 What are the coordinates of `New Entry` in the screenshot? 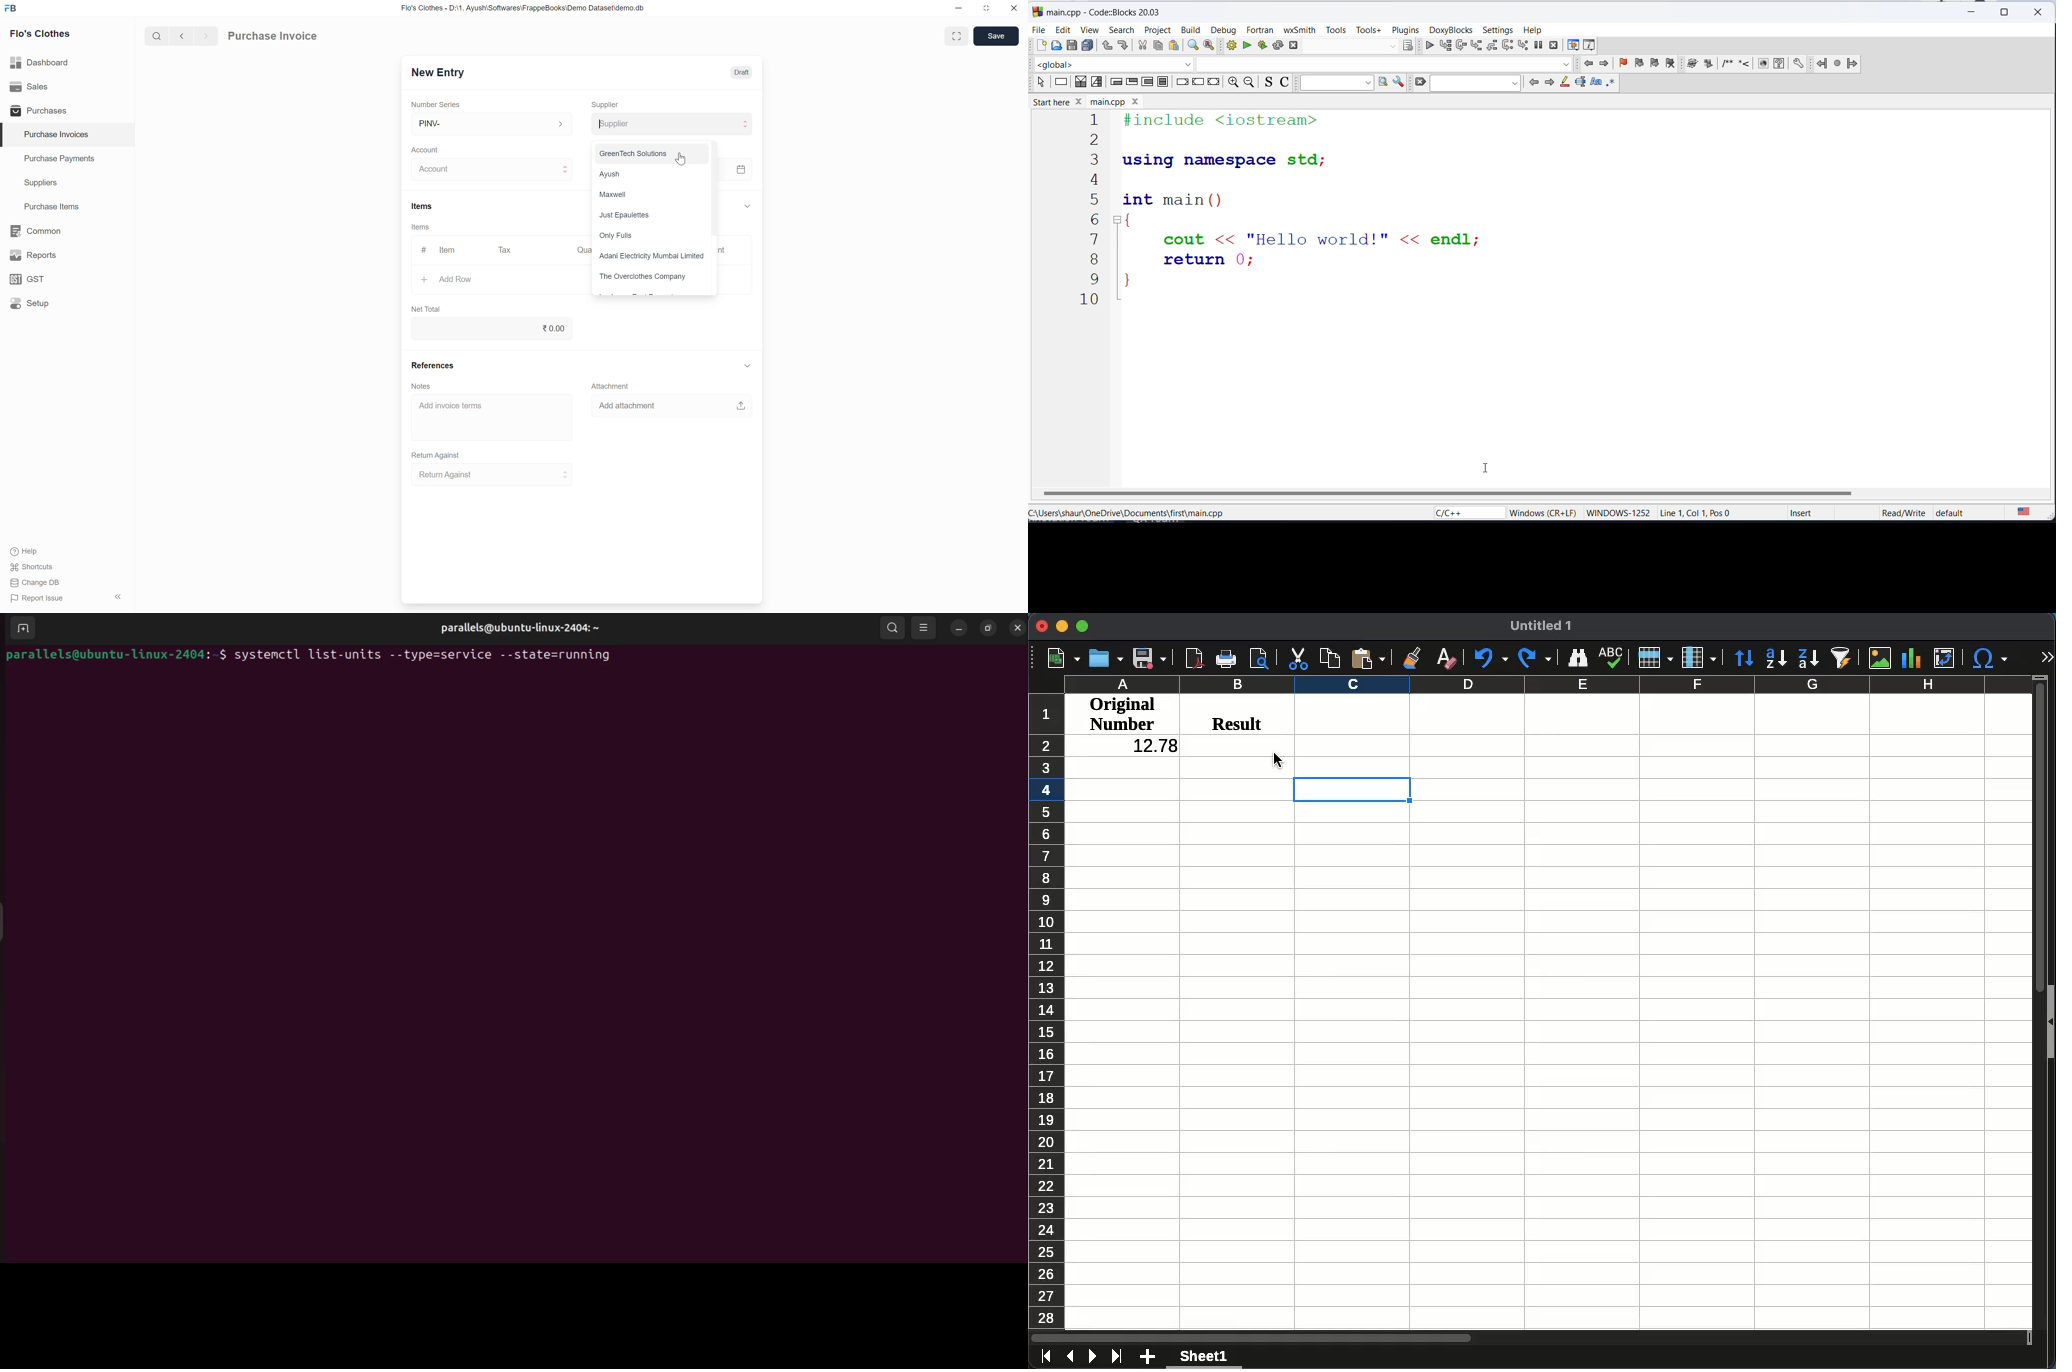 It's located at (439, 73).